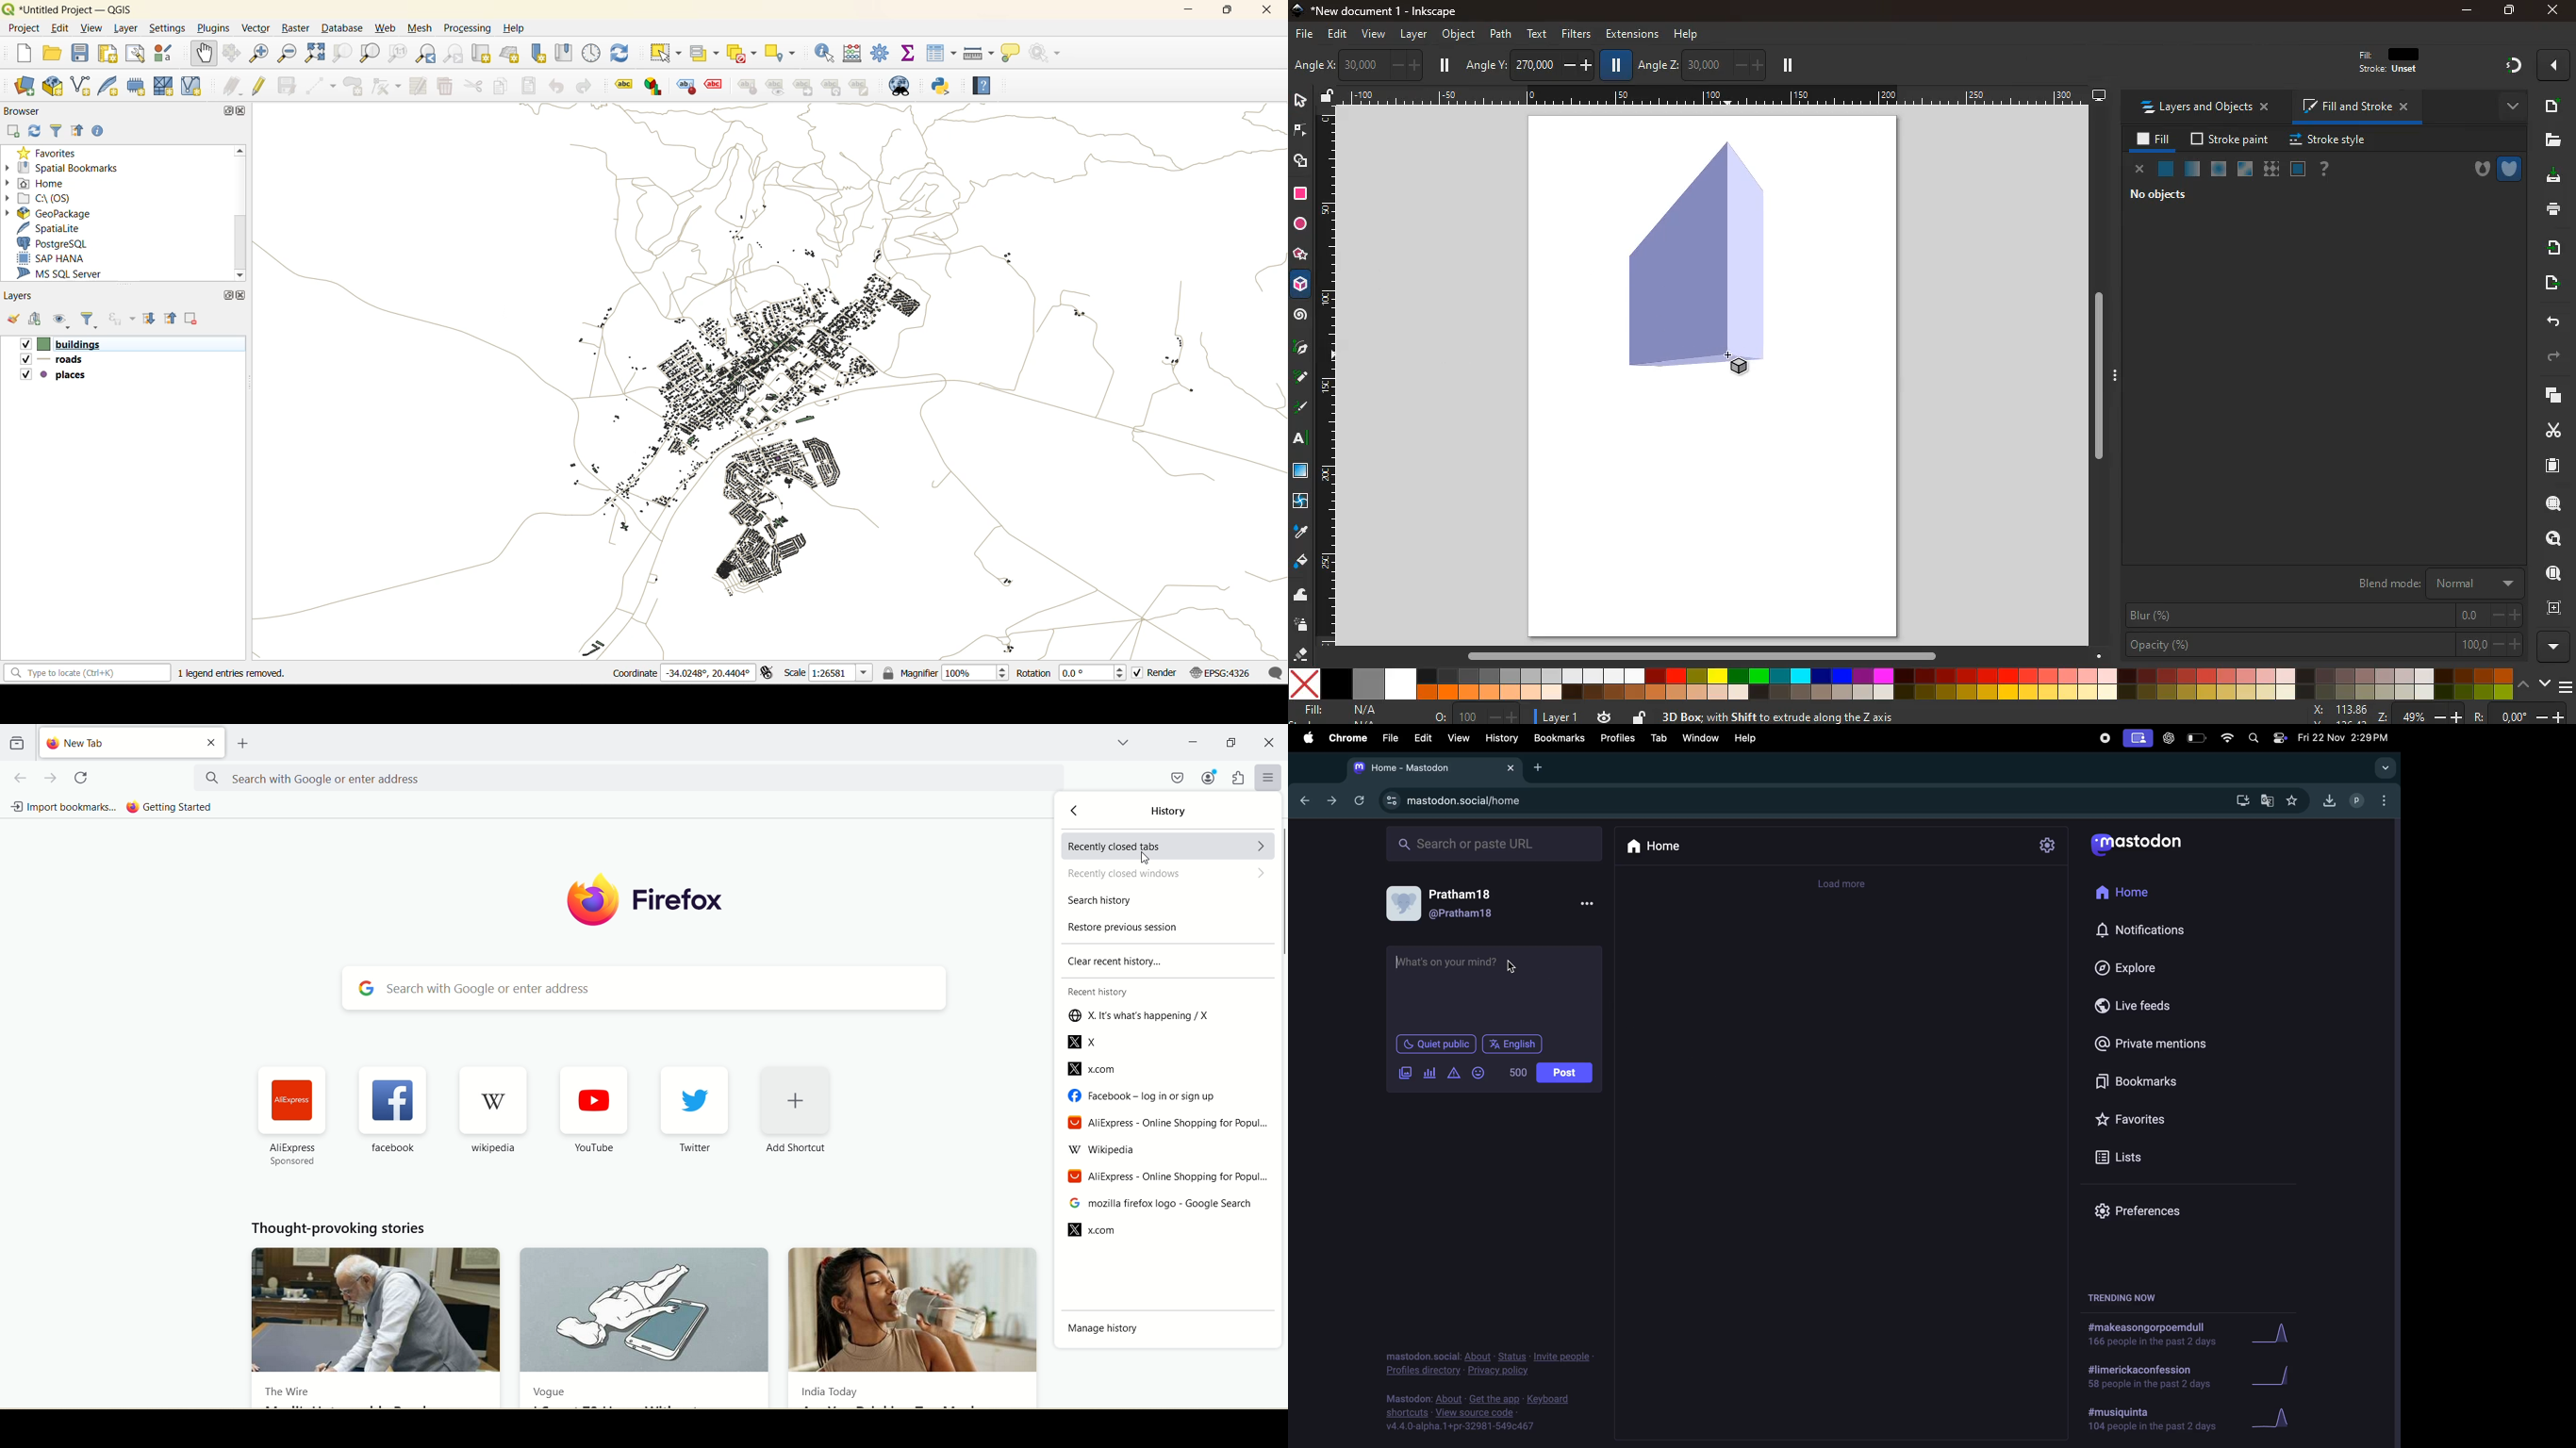 This screenshot has height=1456, width=2576. I want to click on back, so click(1071, 814).